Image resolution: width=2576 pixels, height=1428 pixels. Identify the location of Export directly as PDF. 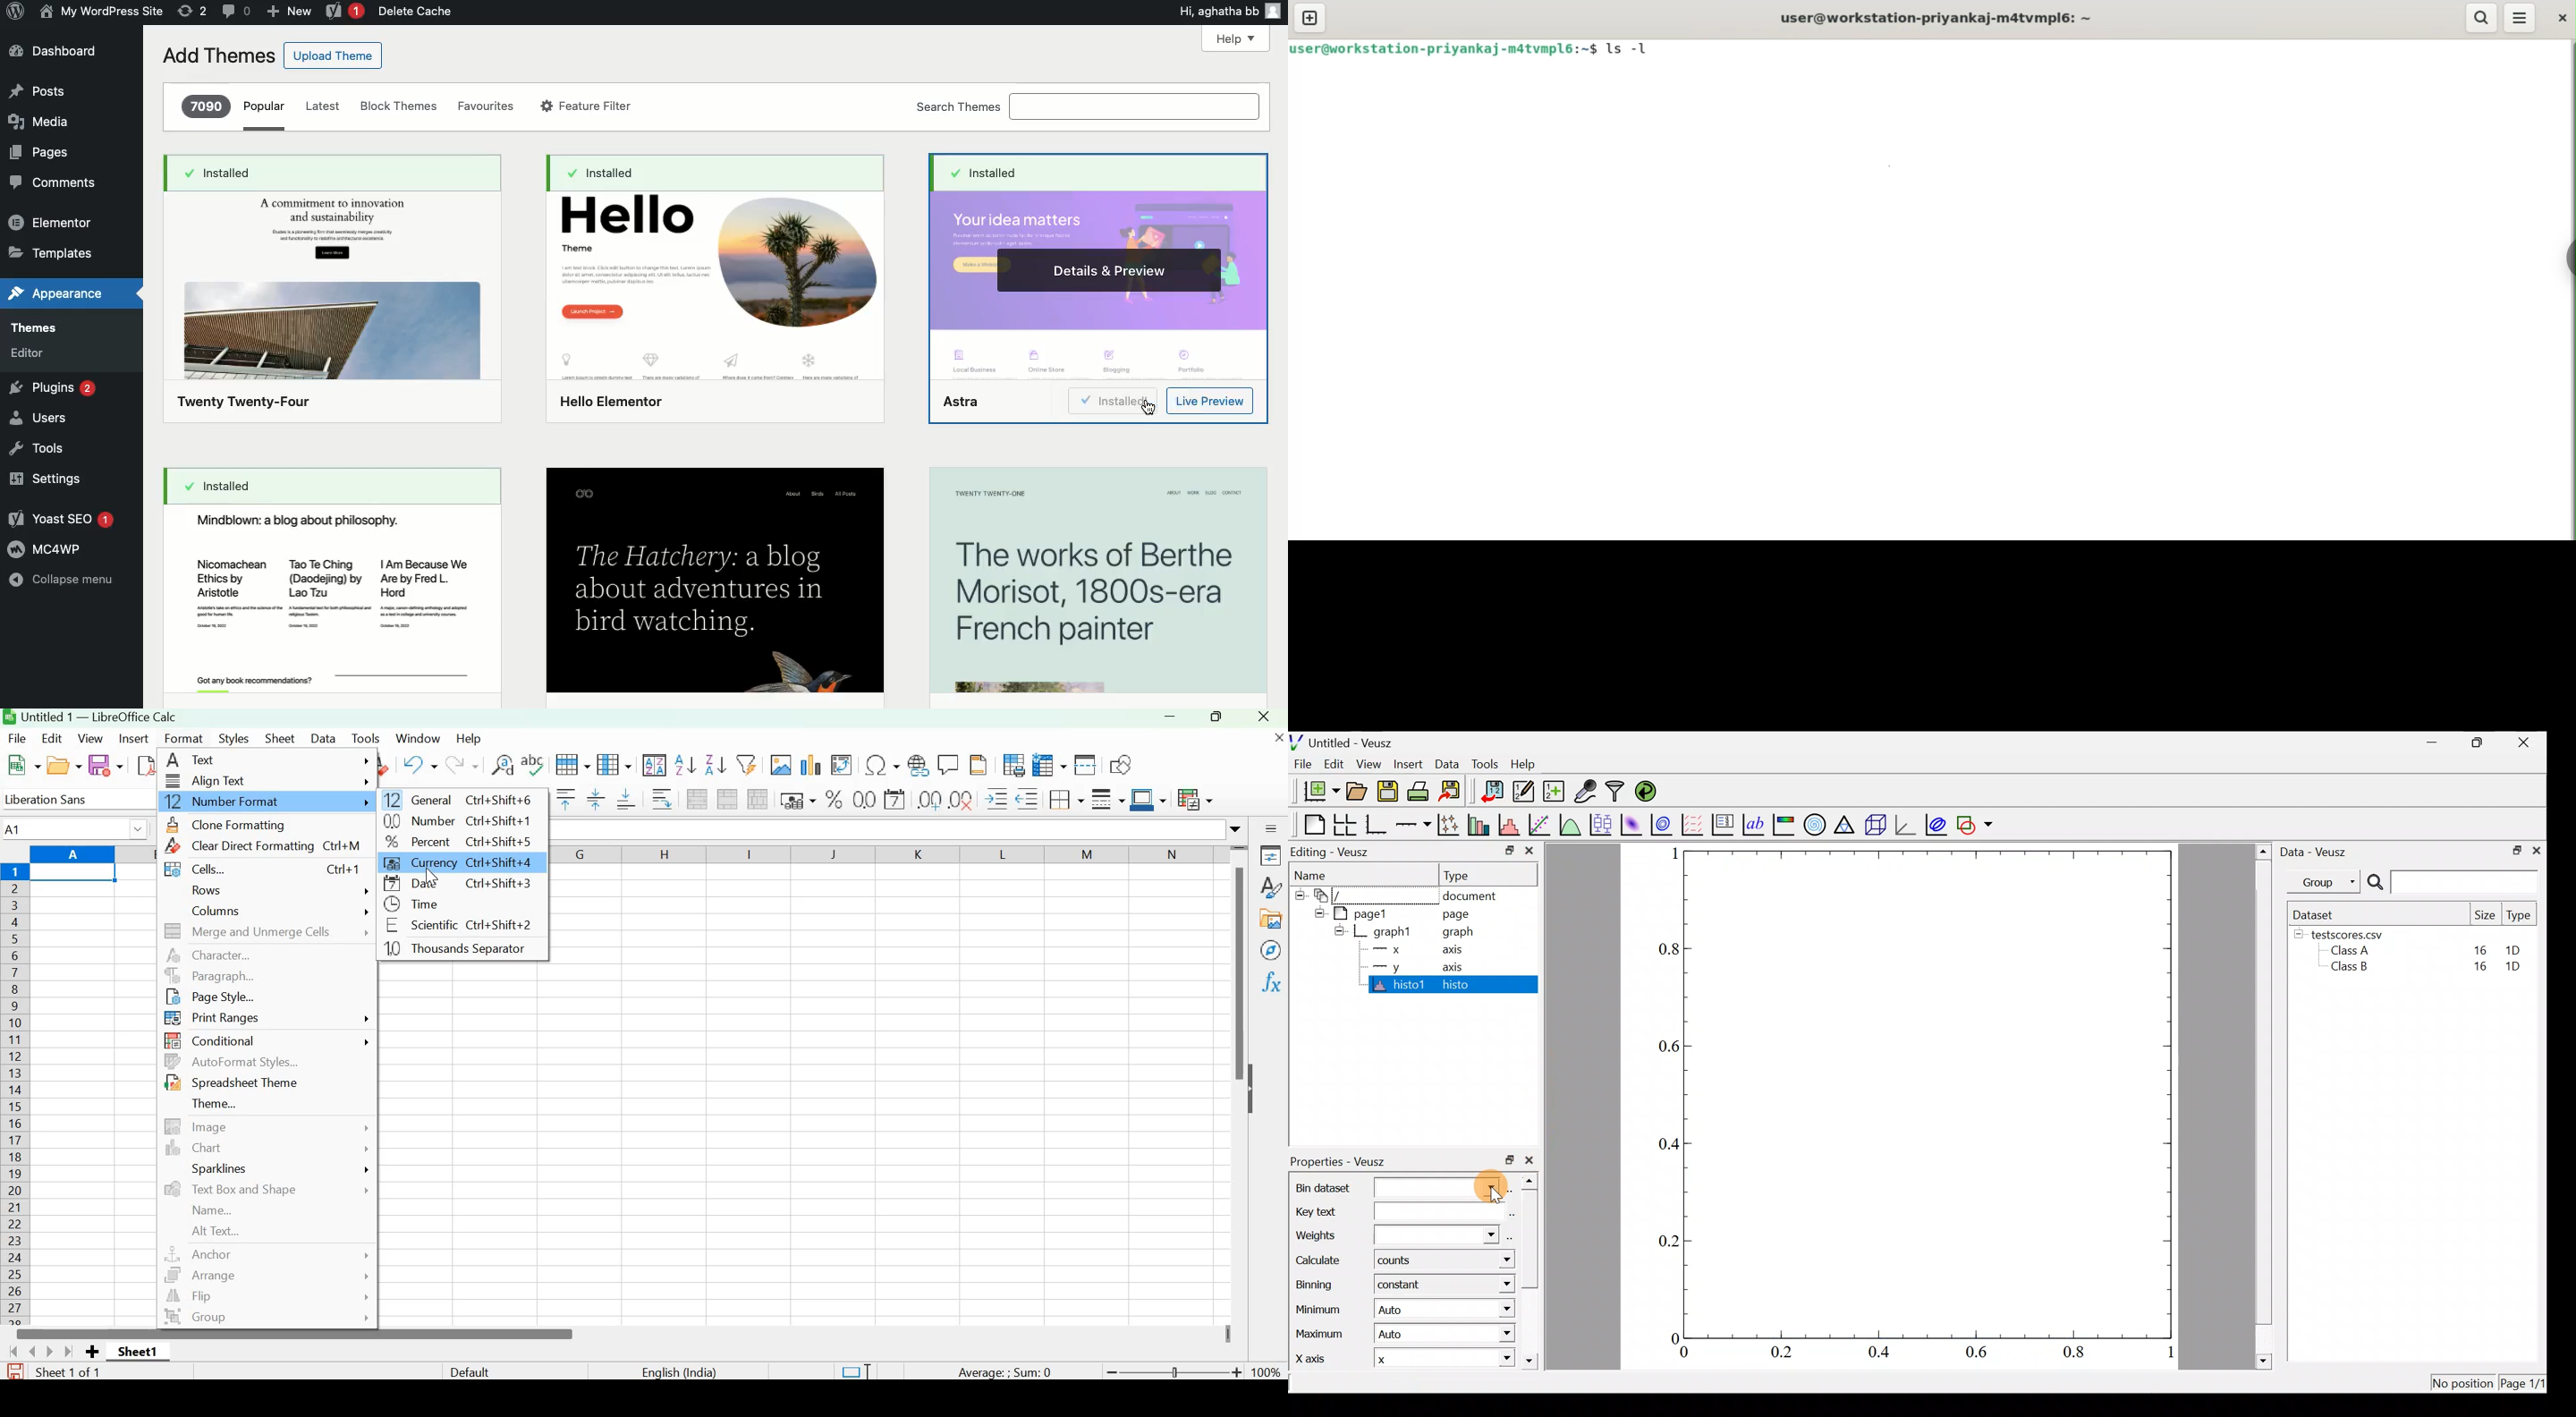
(145, 767).